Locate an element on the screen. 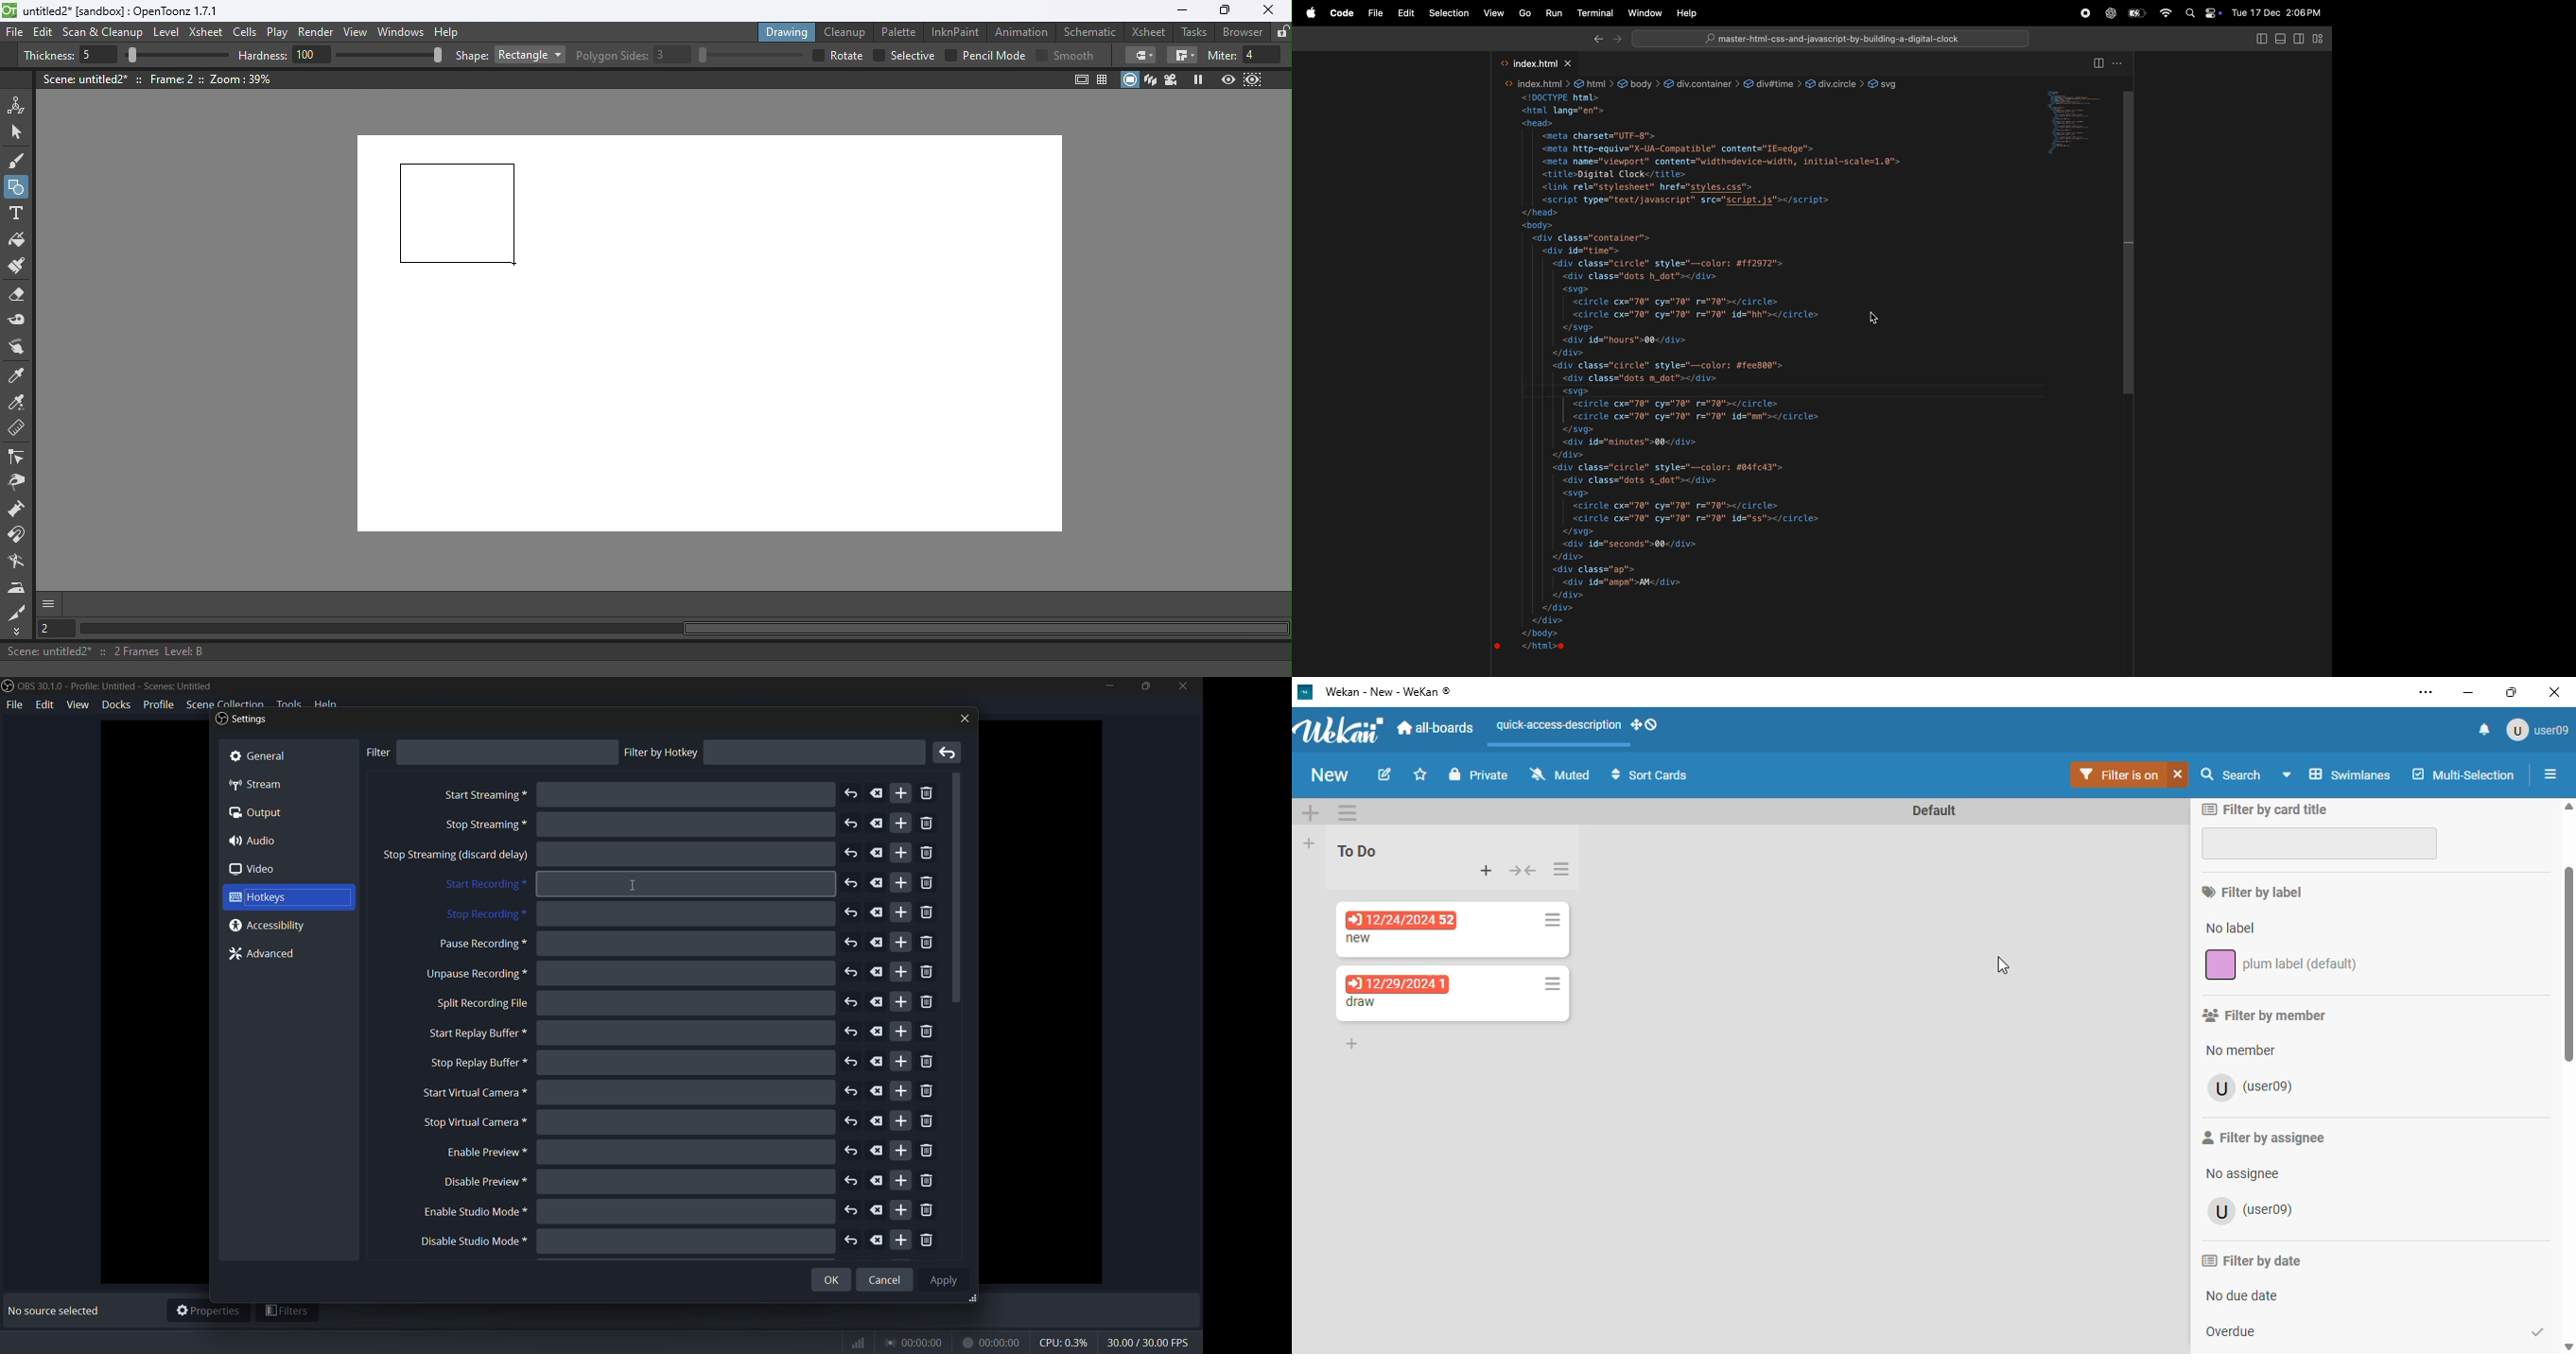 This screenshot has width=2576, height=1372. add more is located at coordinates (900, 912).